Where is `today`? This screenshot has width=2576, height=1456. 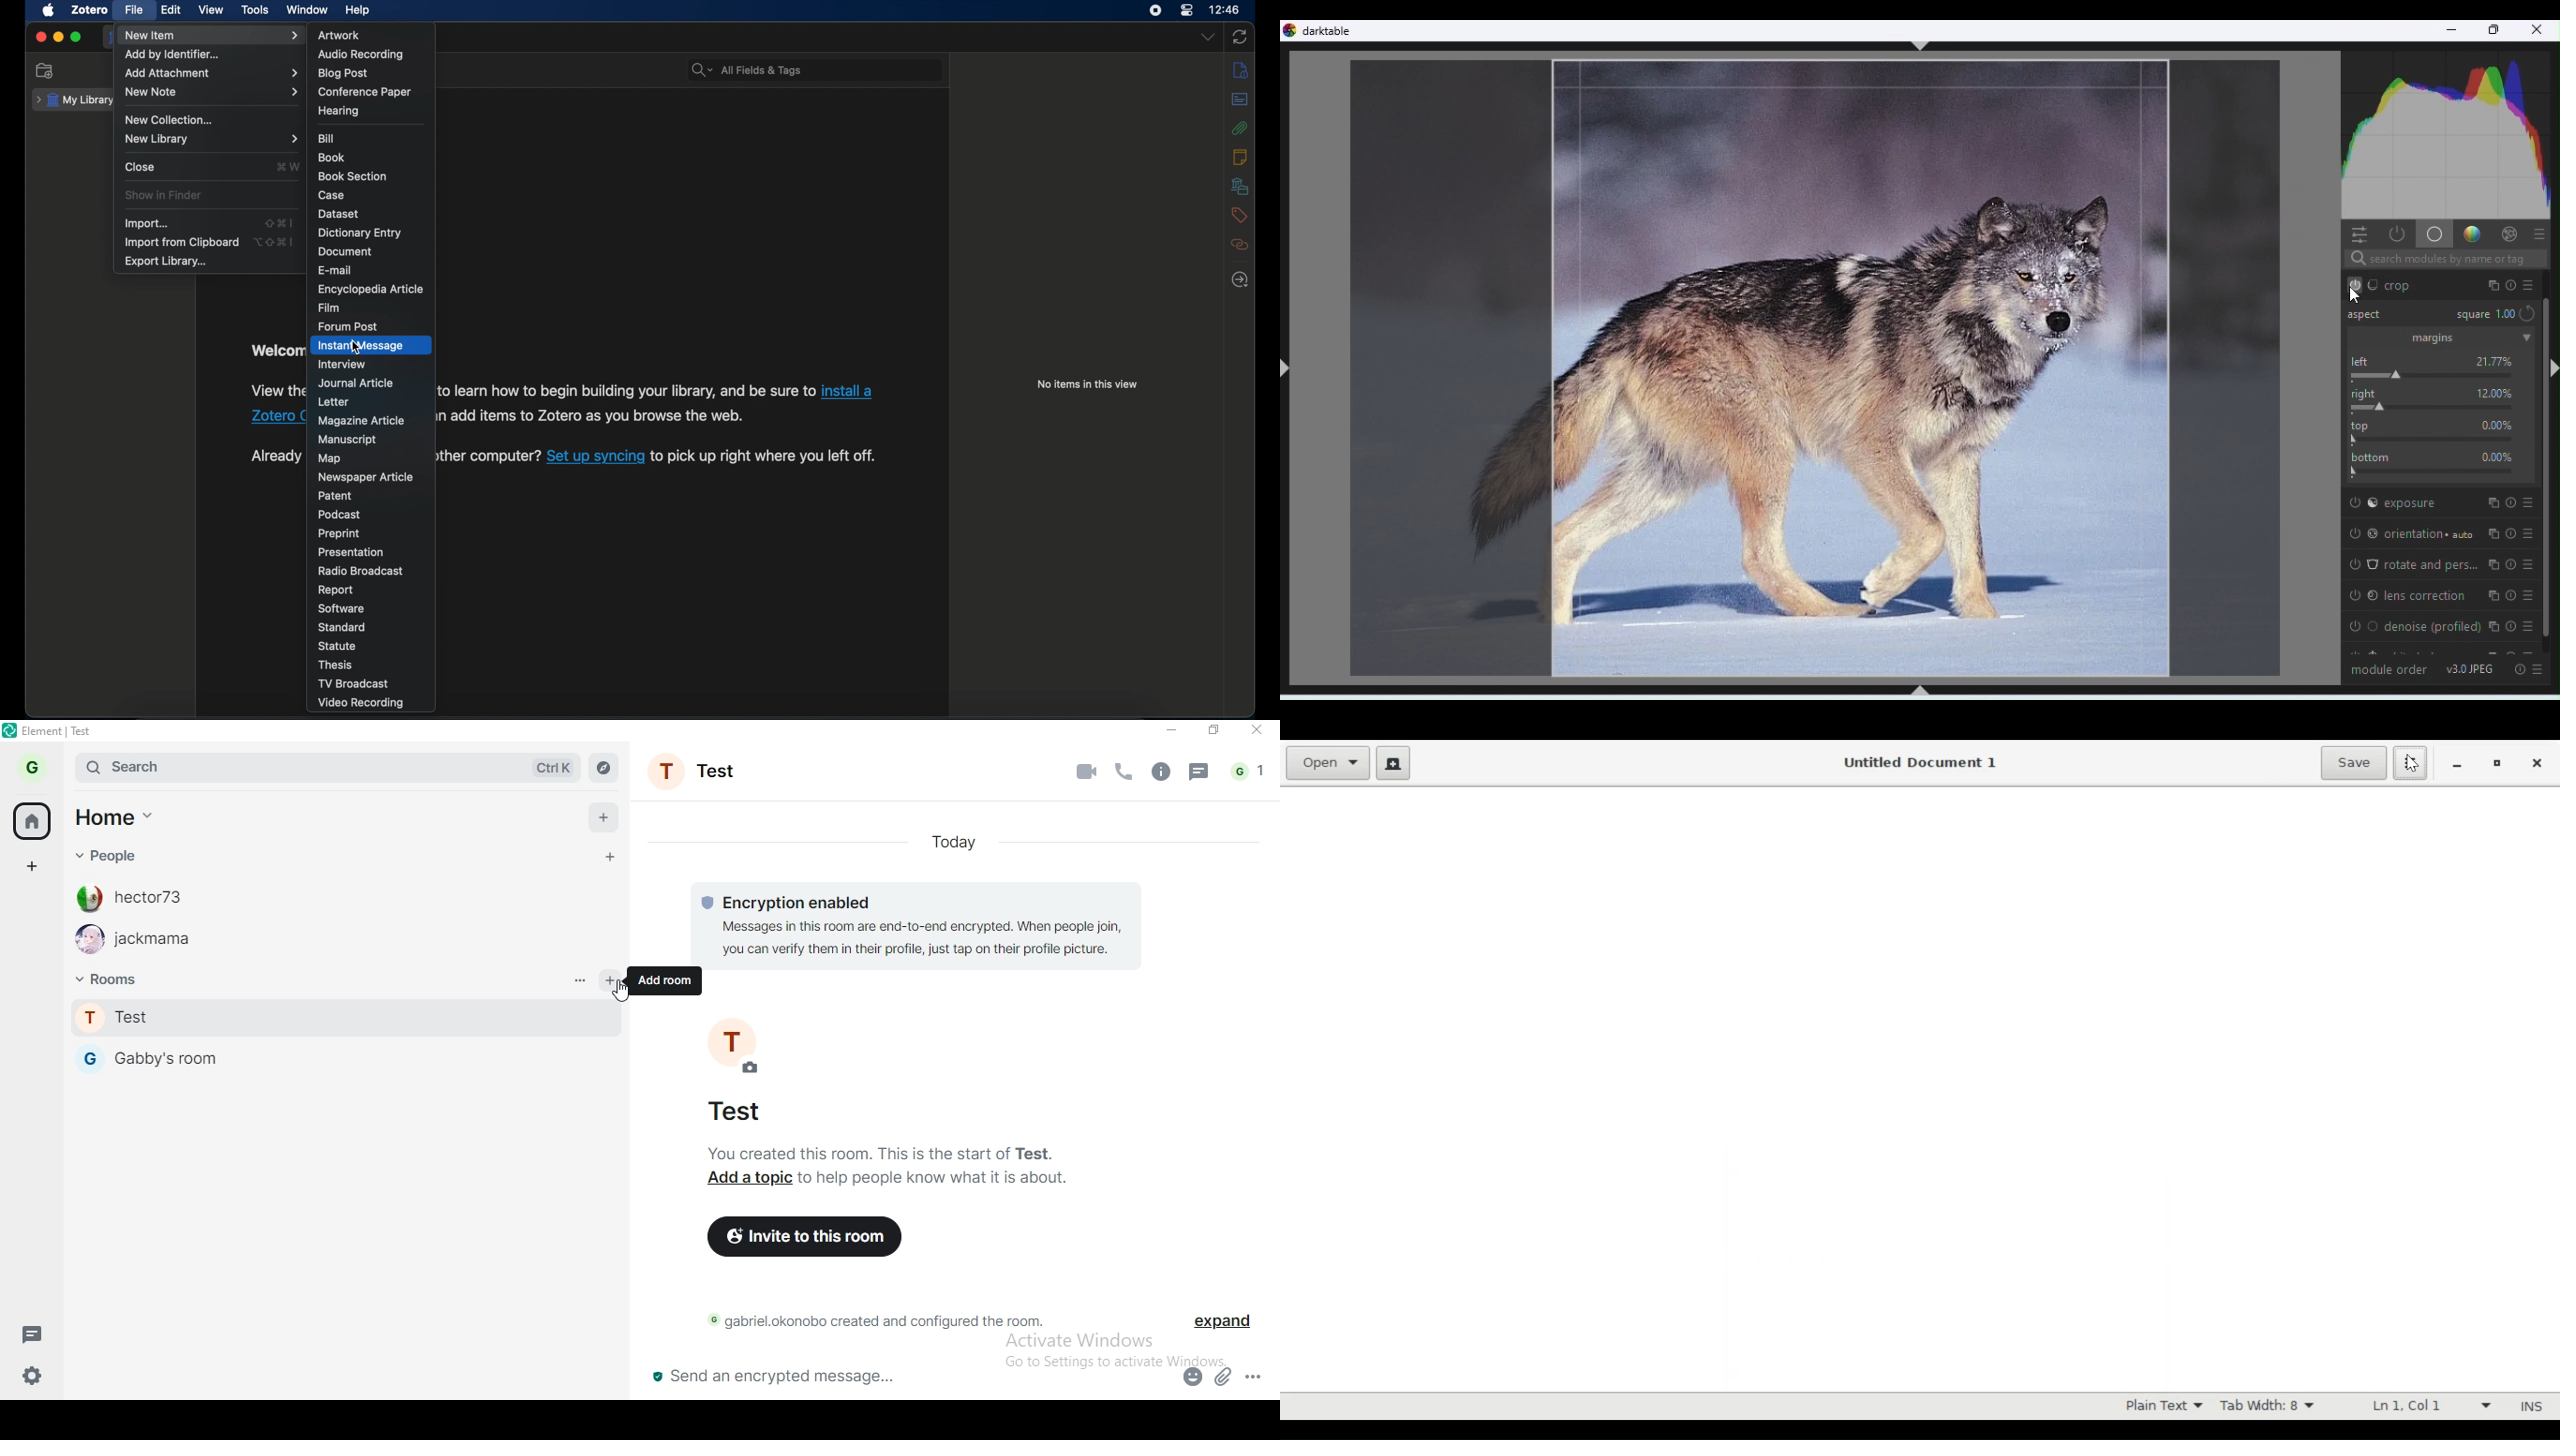 today is located at coordinates (951, 838).